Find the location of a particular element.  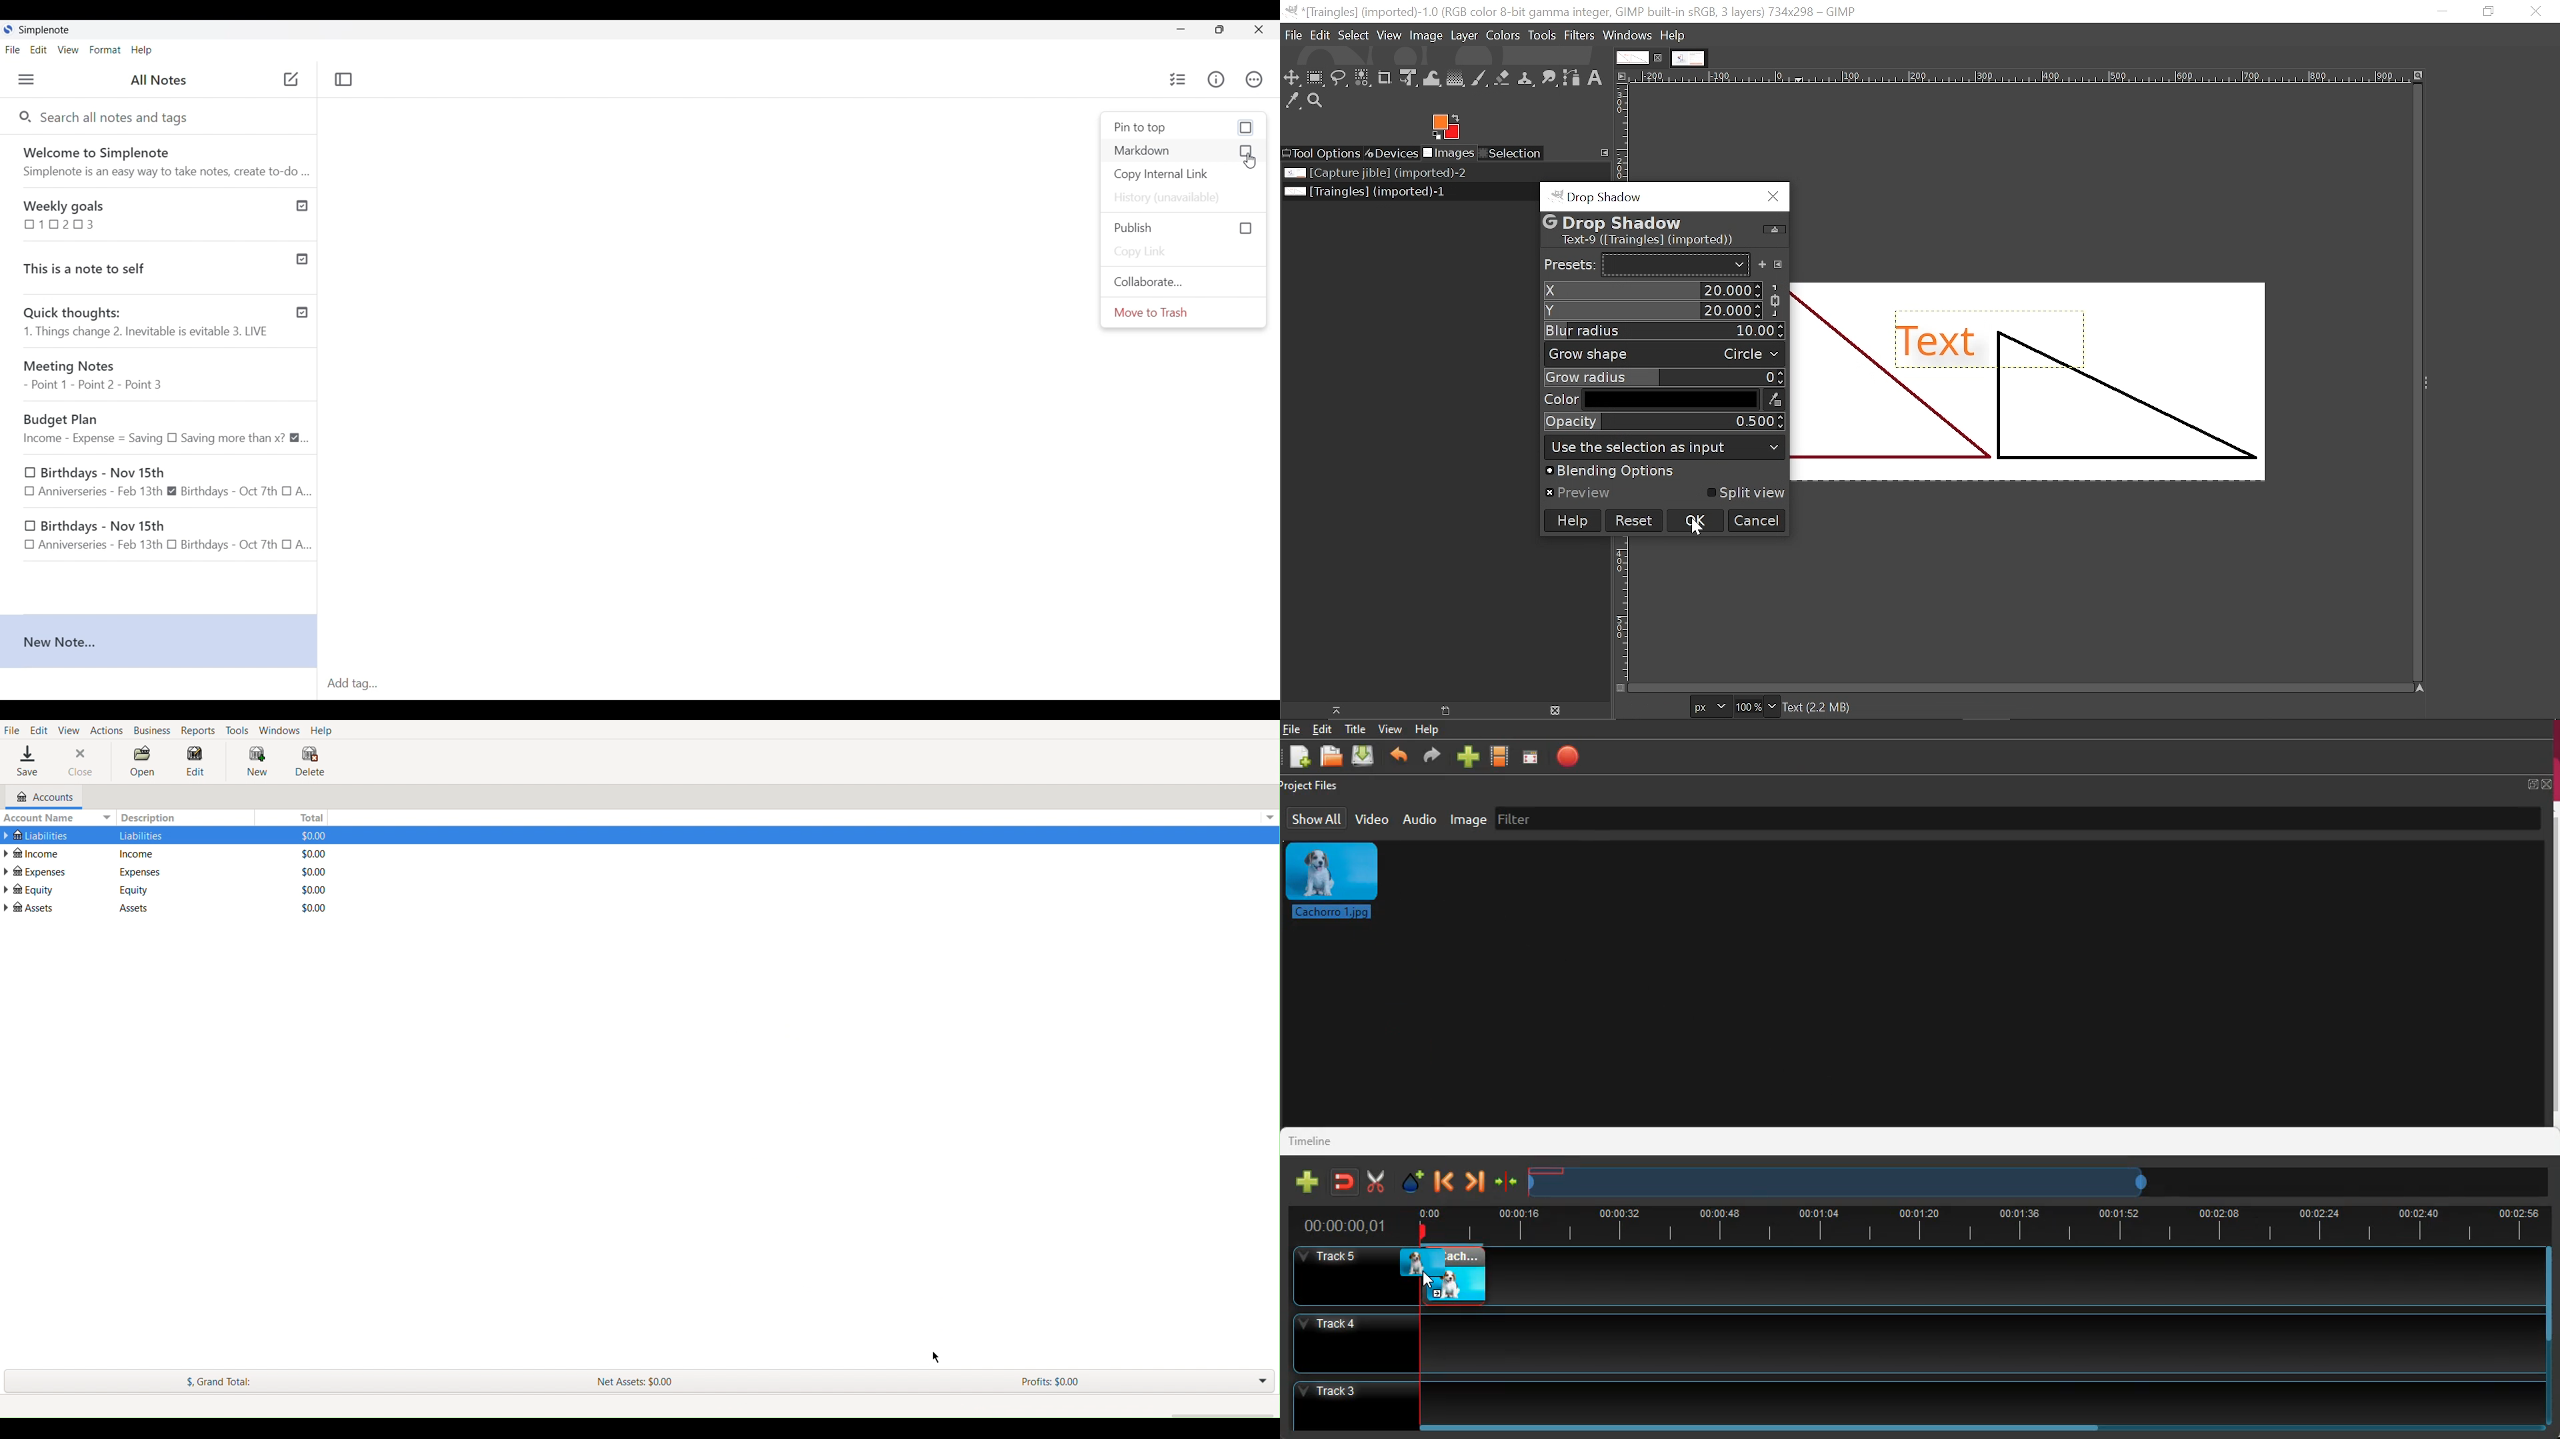

Toggle focus mode is located at coordinates (345, 80).